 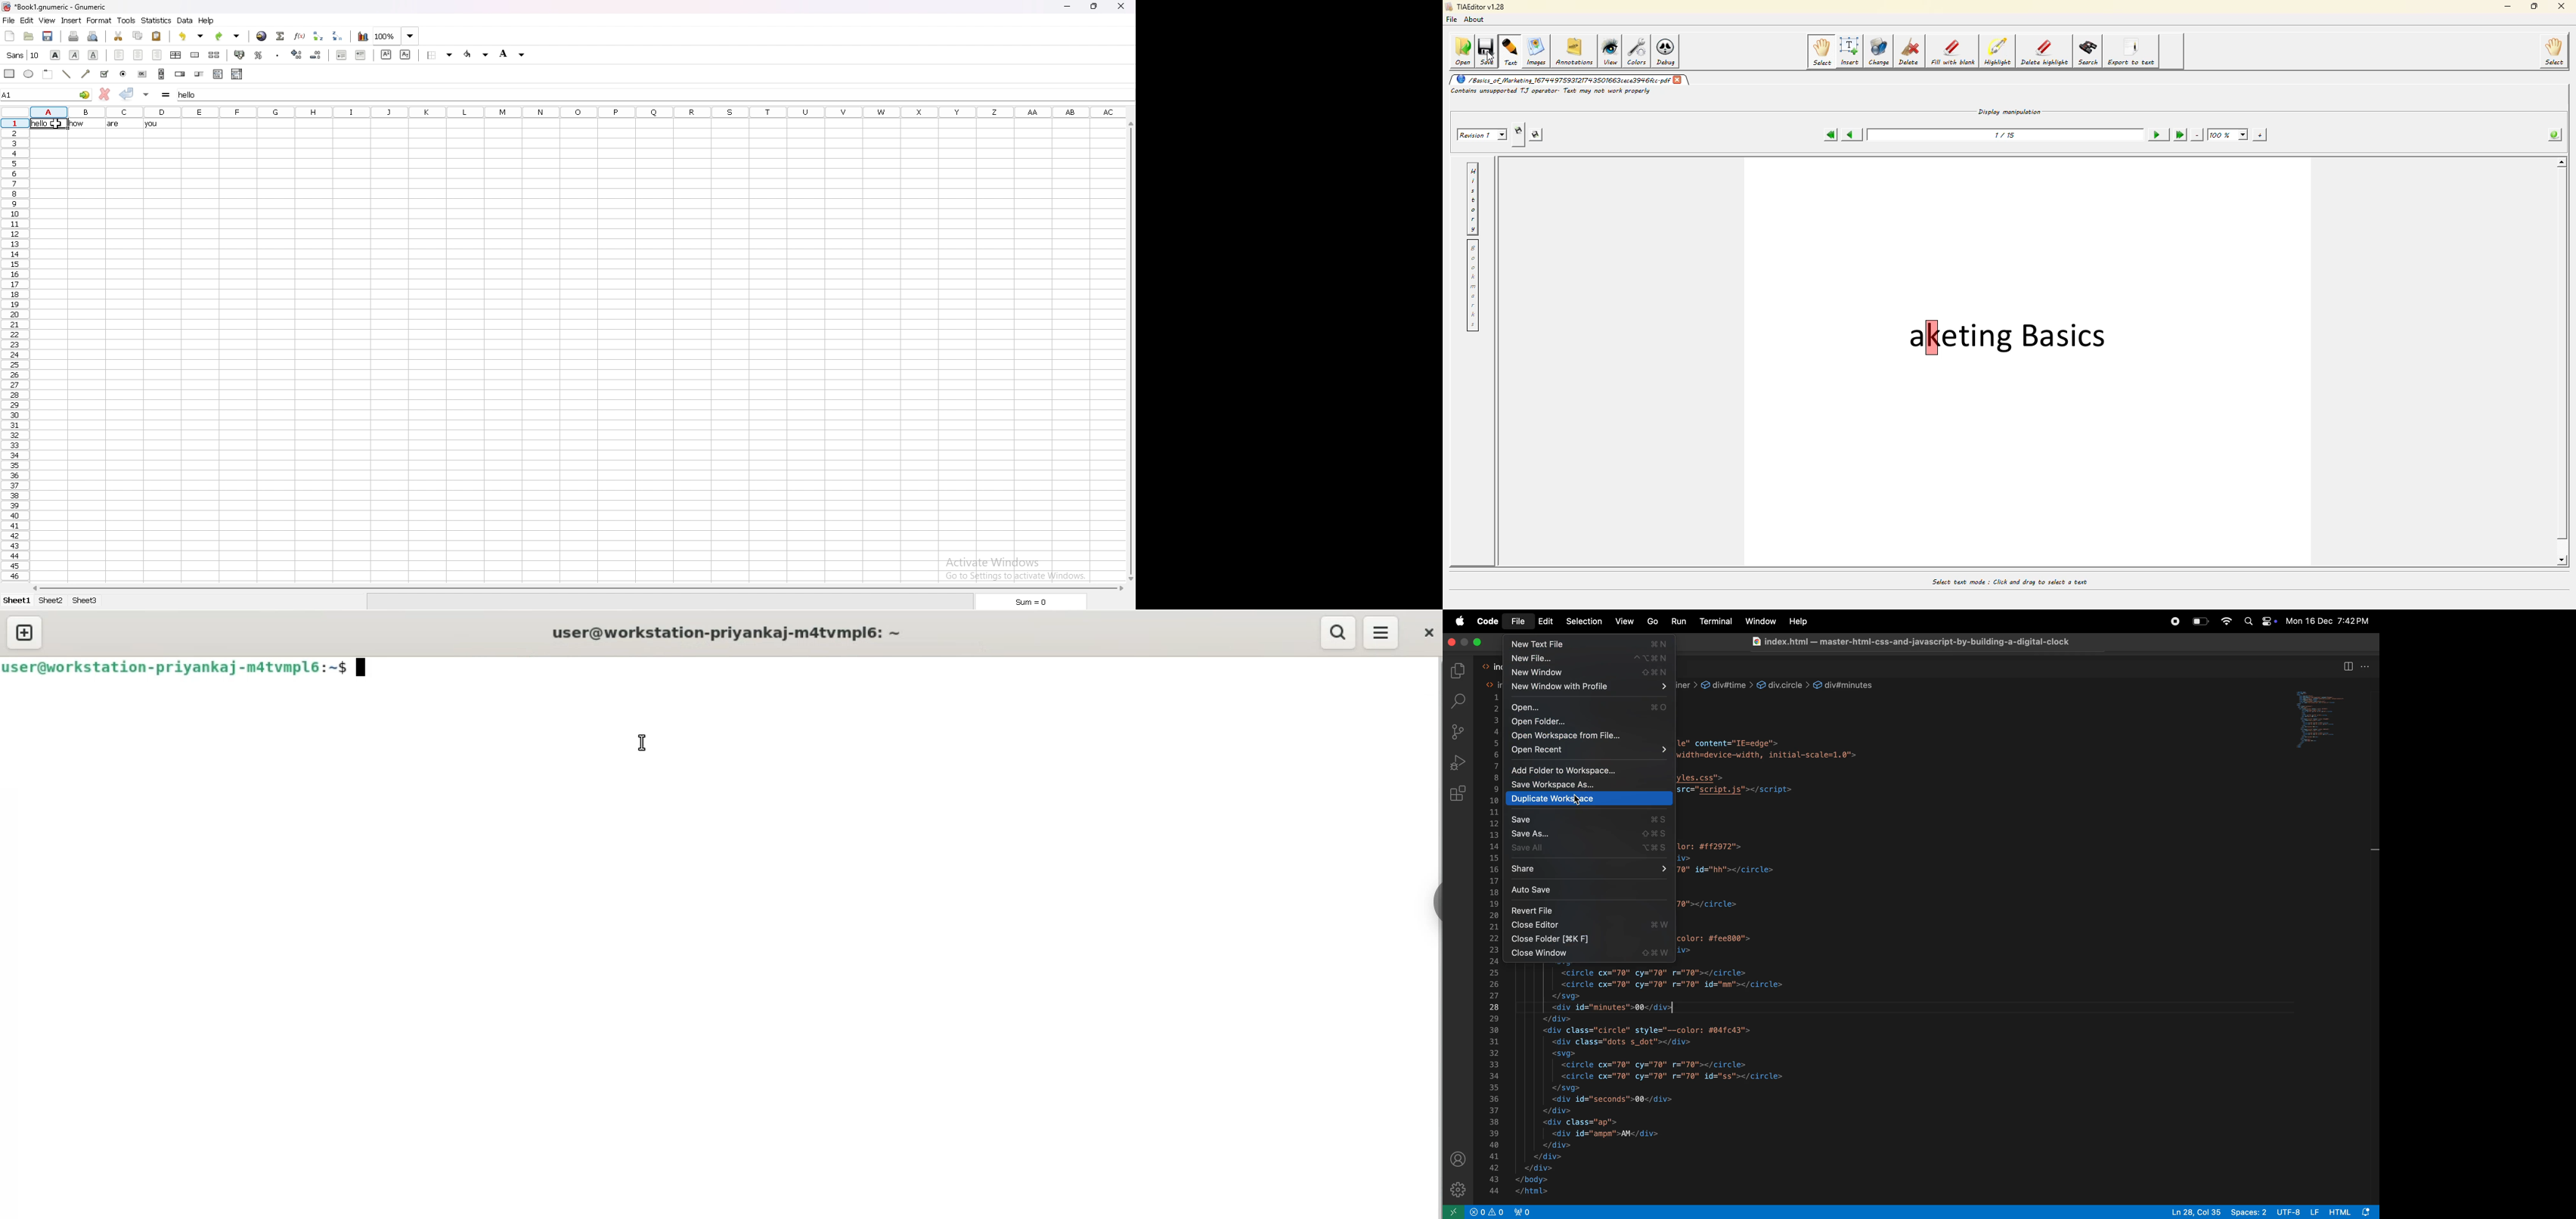 What do you see at coordinates (1487, 1213) in the screenshot?
I see `problems` at bounding box center [1487, 1213].